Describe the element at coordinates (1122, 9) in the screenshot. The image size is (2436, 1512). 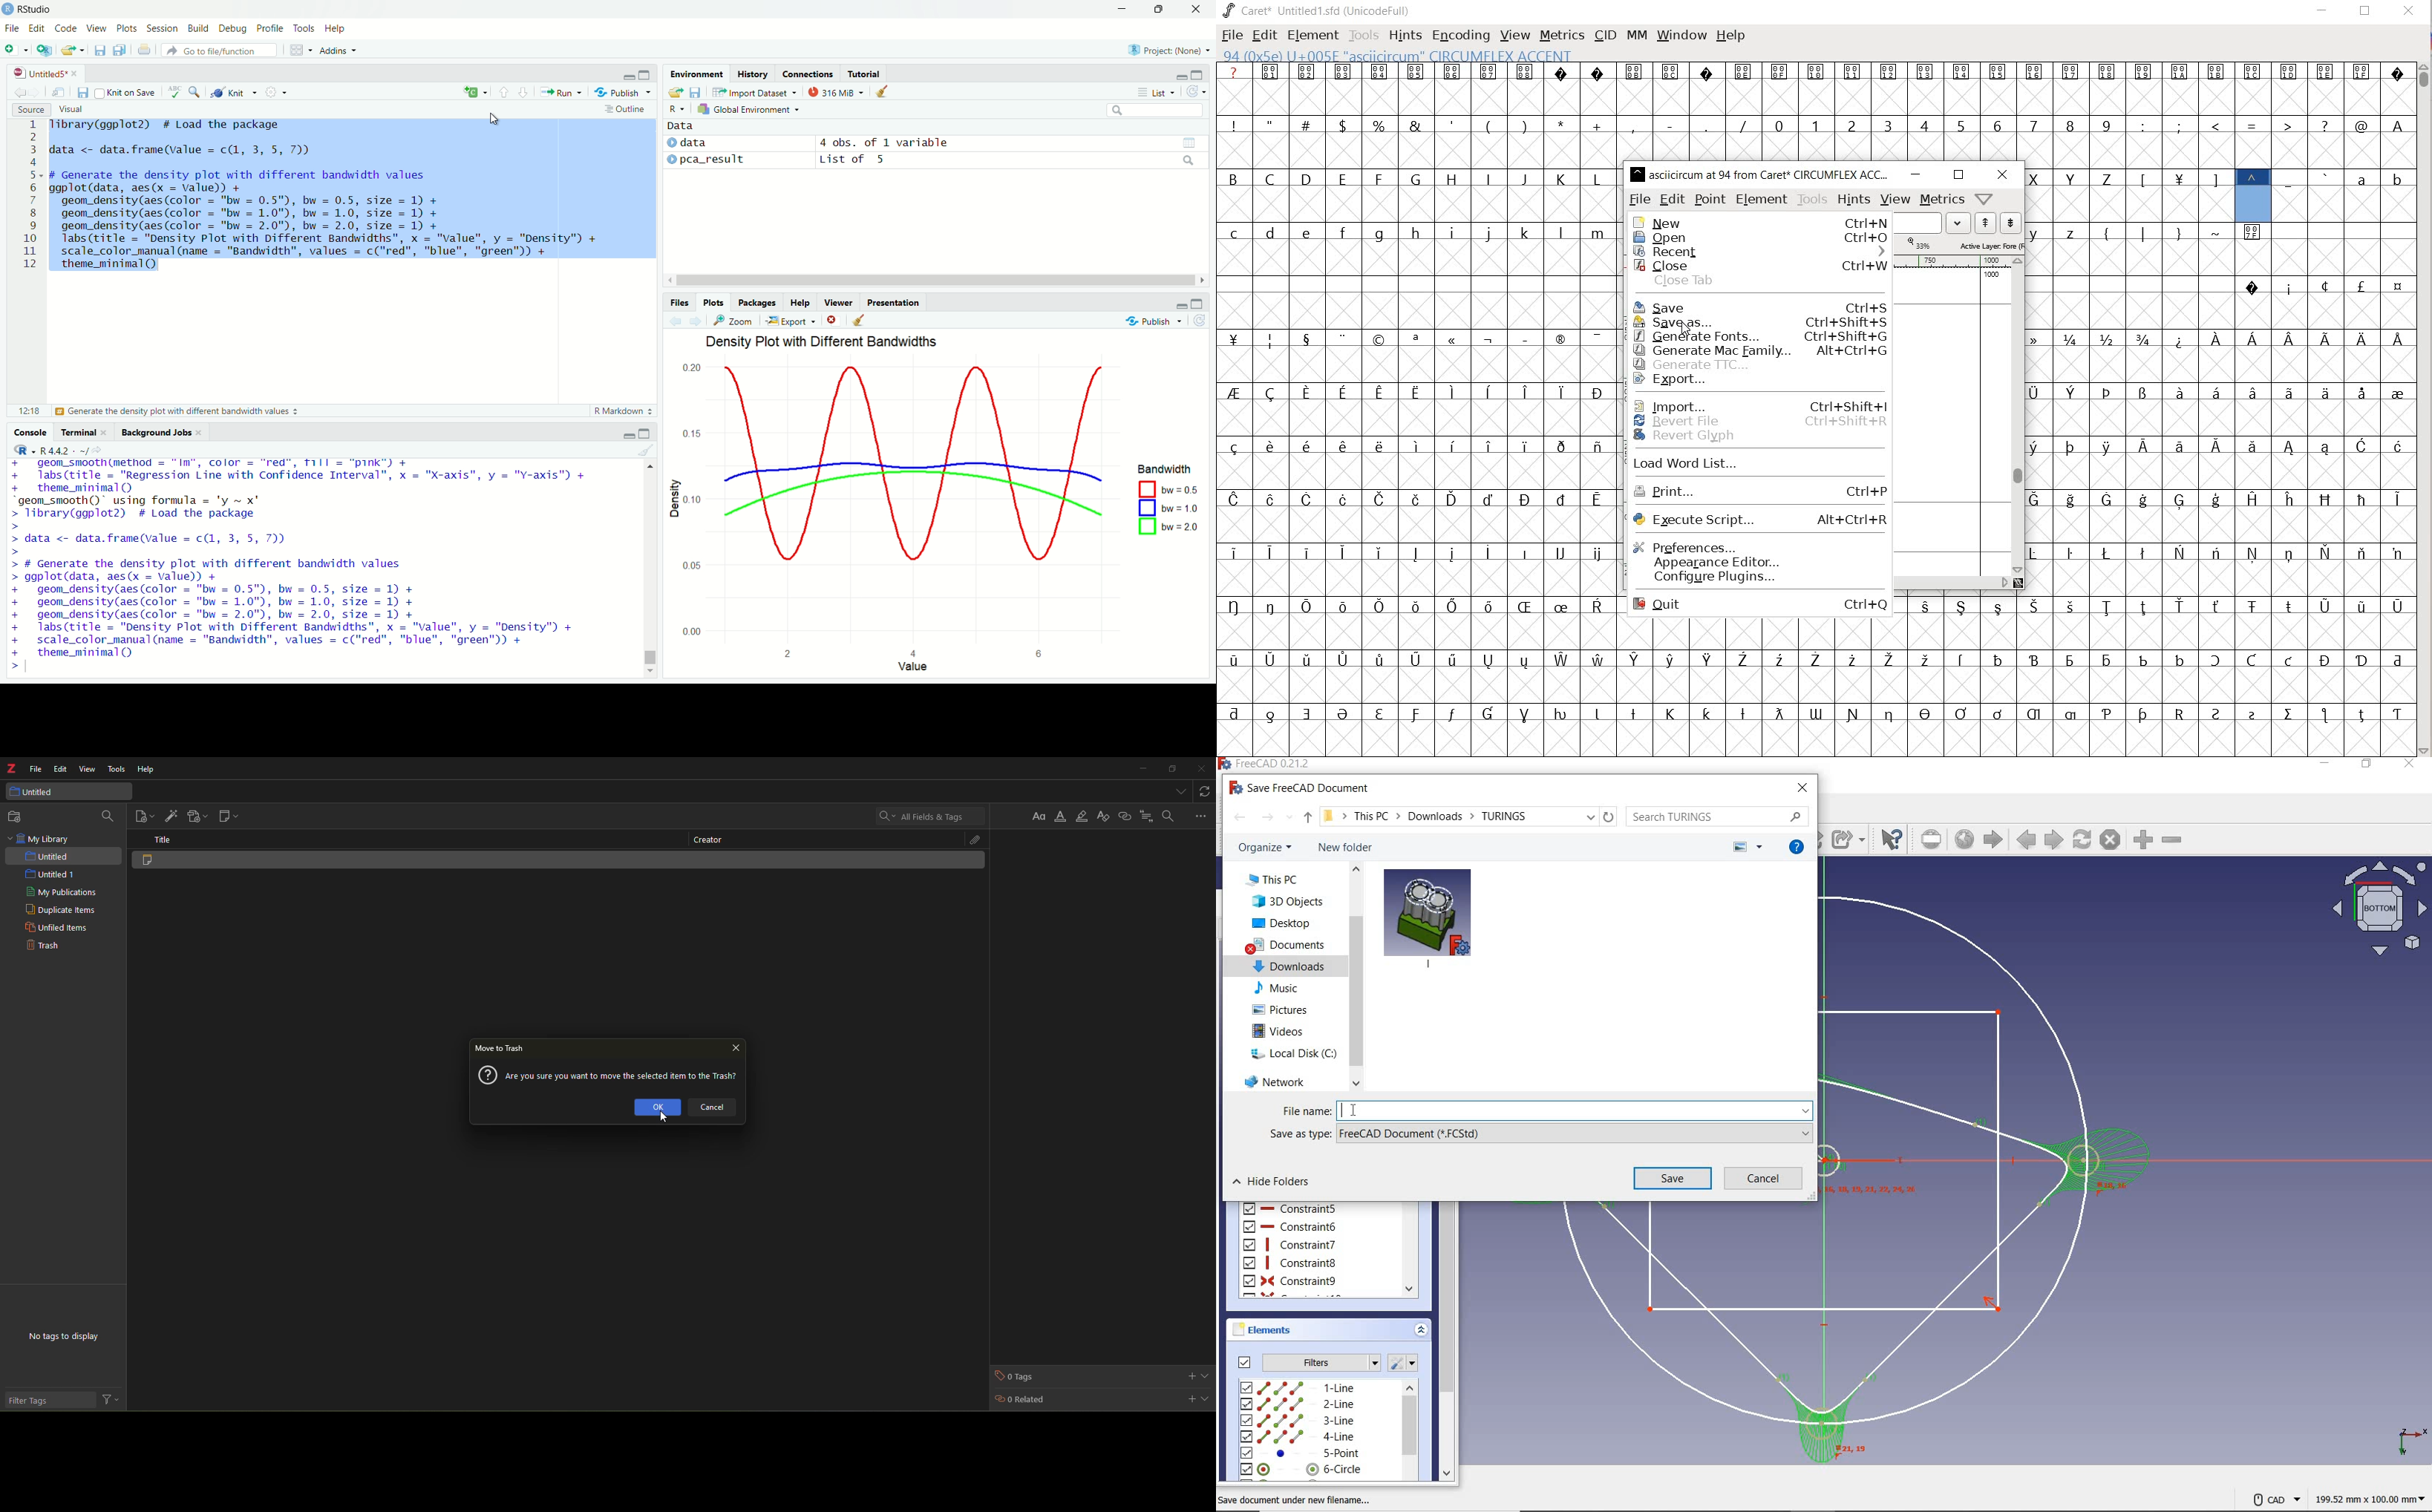
I see `minimize` at that location.